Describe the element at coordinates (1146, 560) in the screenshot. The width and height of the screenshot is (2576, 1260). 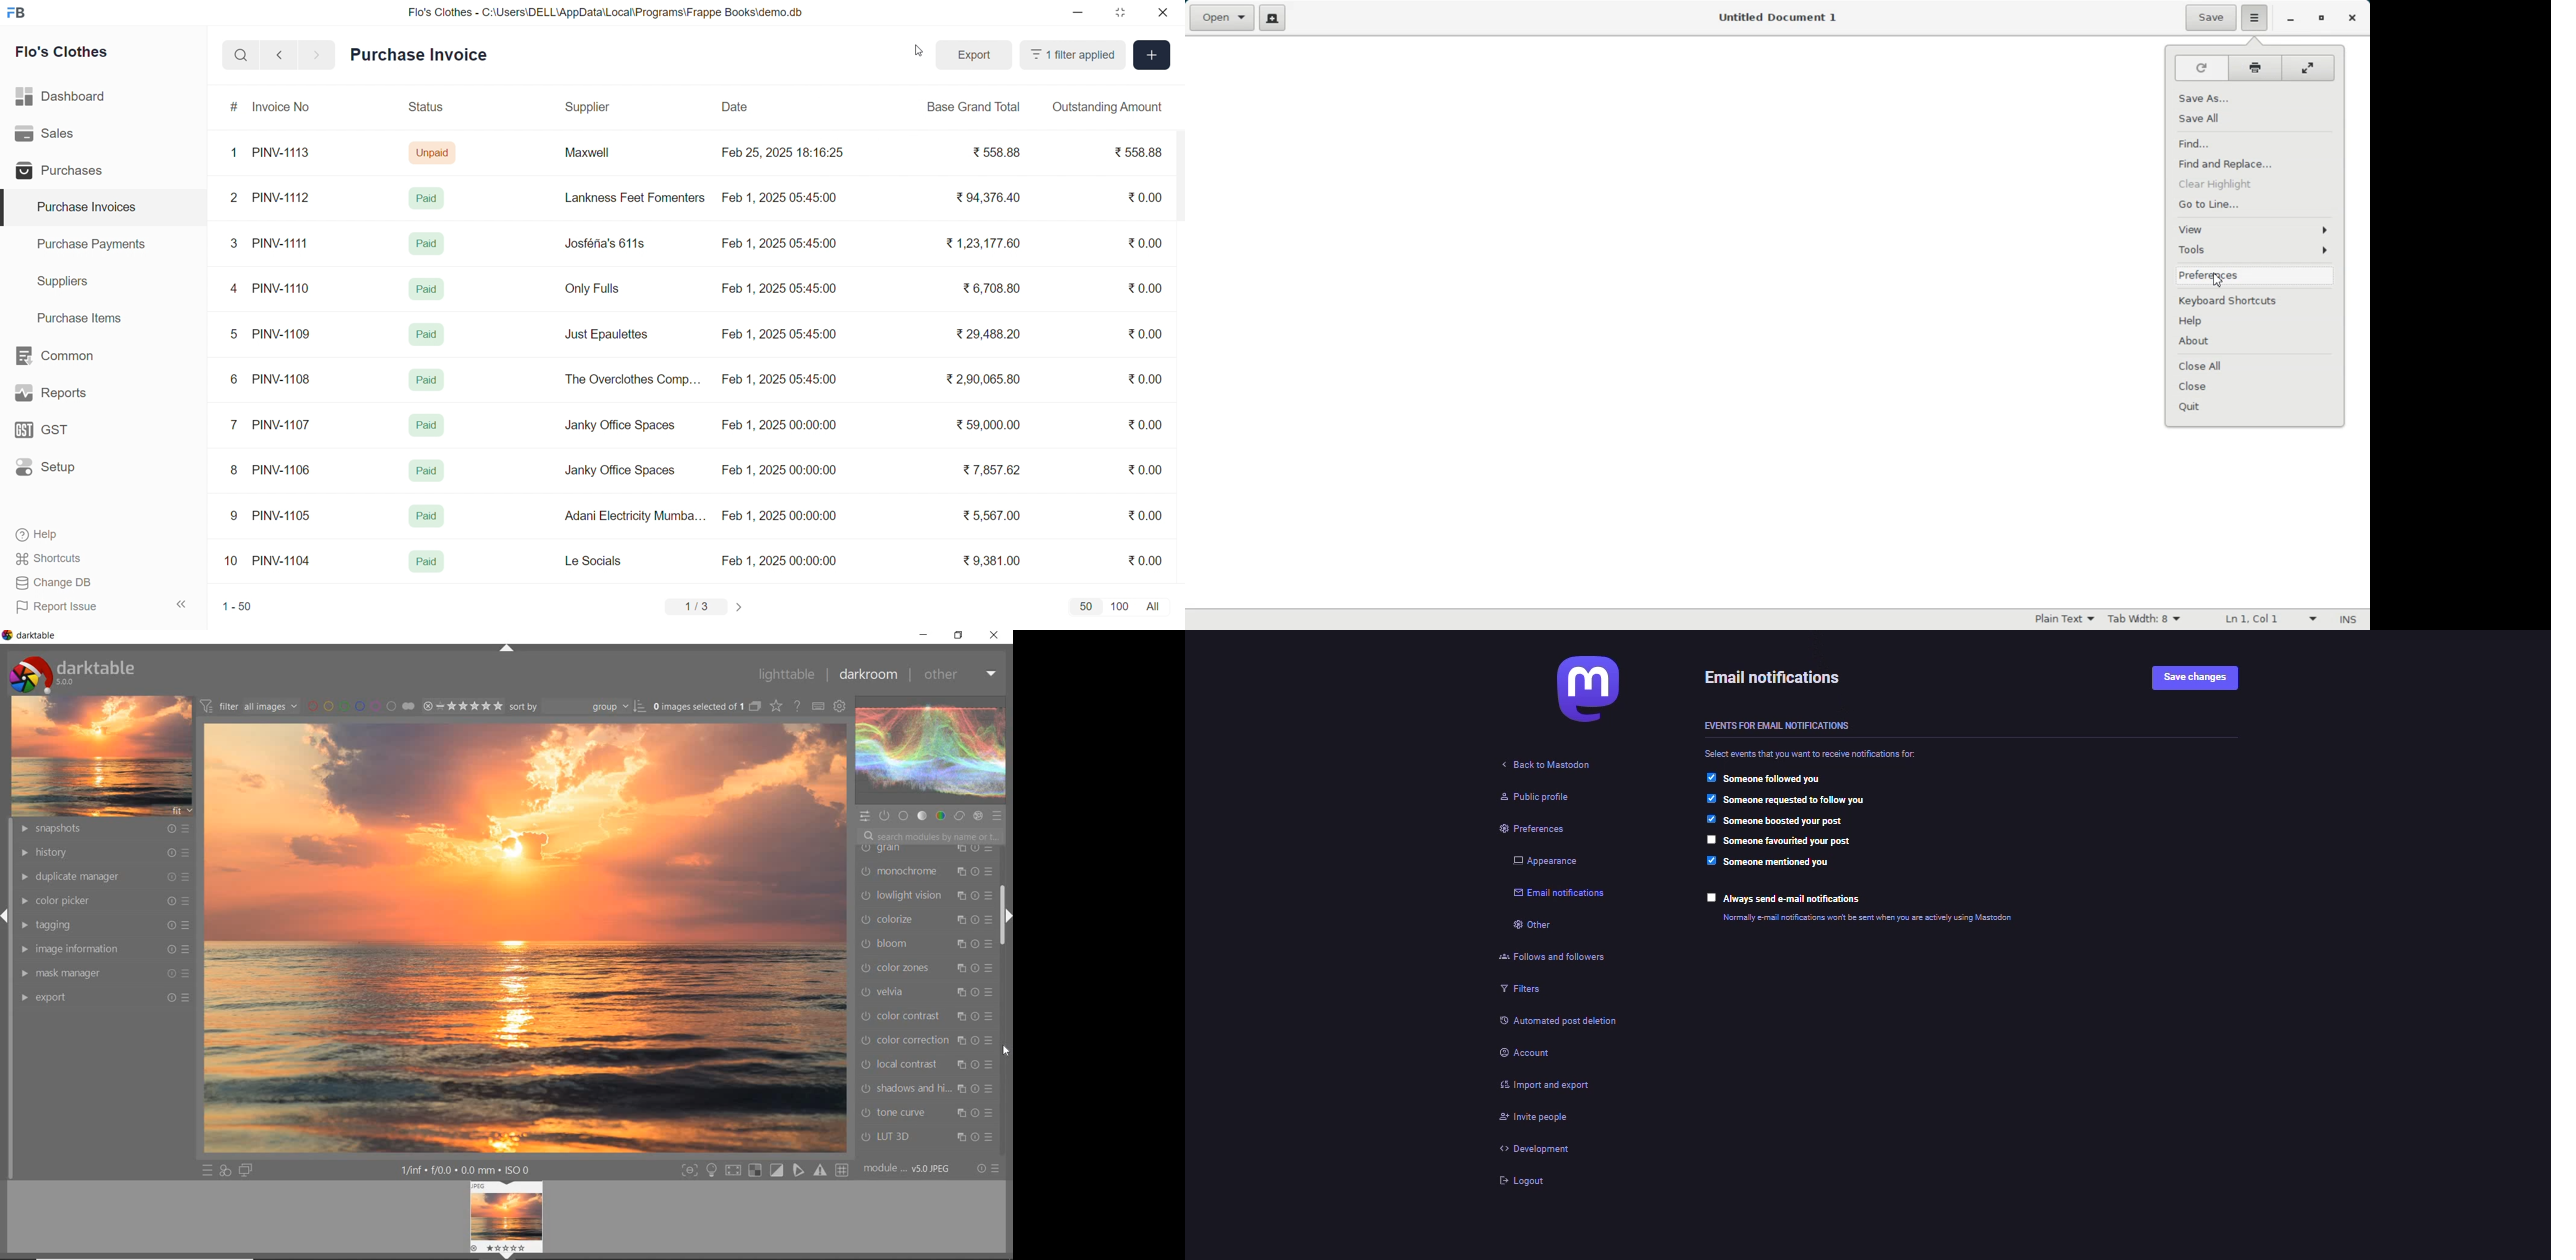
I see `₹0.00` at that location.